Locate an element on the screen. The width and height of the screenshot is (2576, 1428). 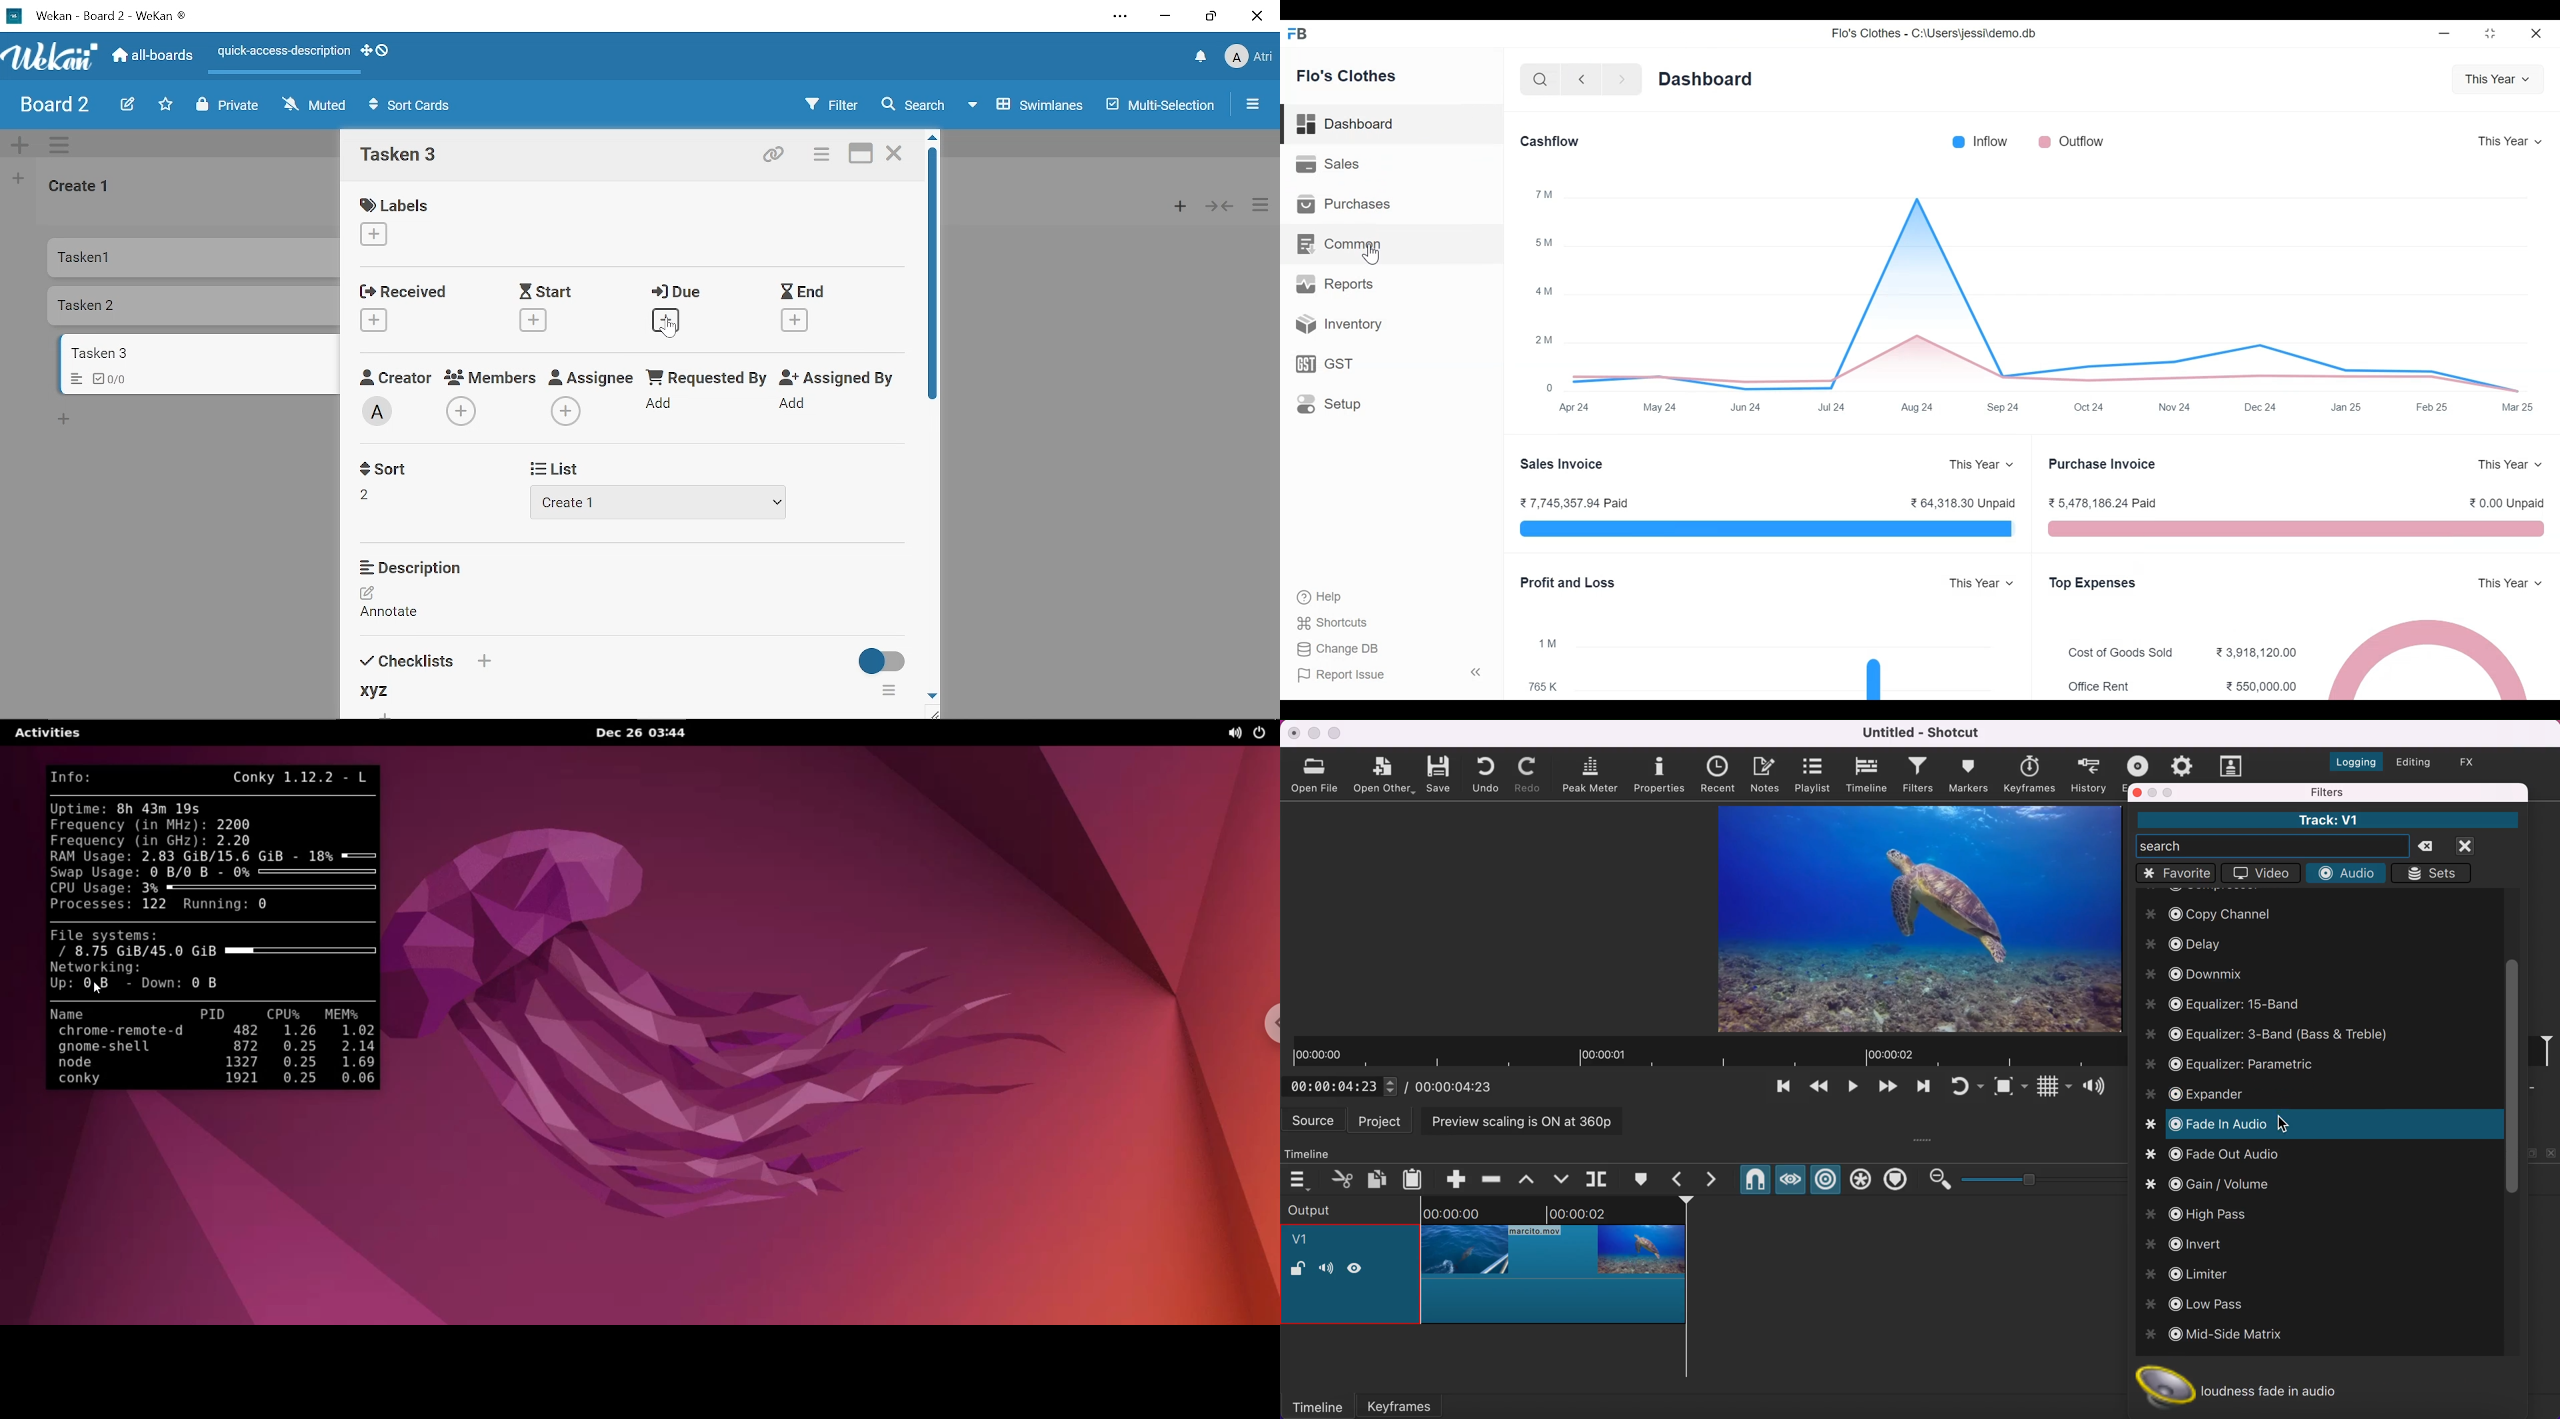
Add list is located at coordinates (18, 181).